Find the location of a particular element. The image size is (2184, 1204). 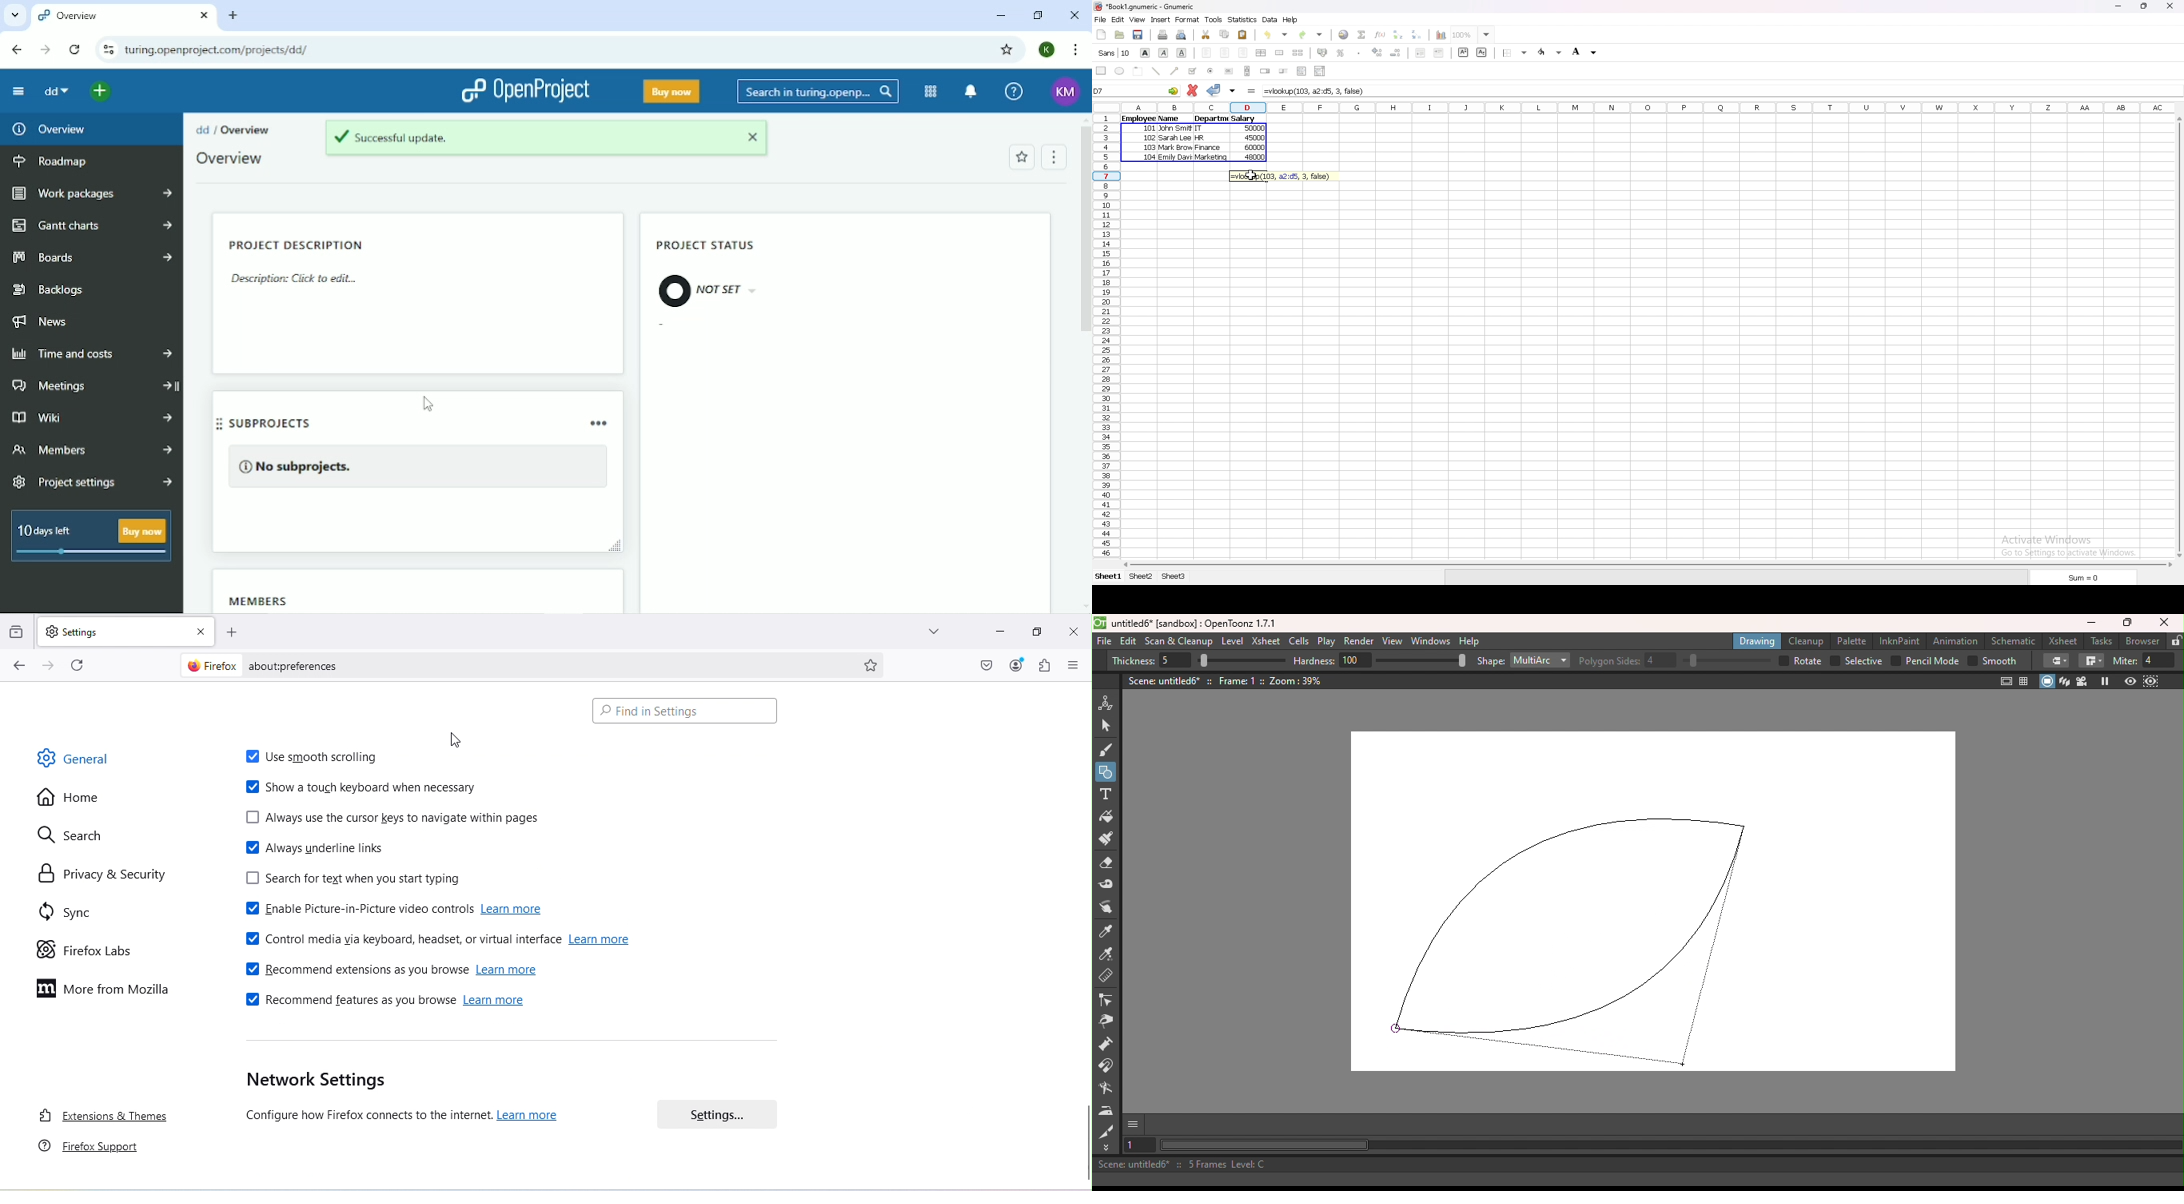

move down is located at coordinates (1085, 1186).